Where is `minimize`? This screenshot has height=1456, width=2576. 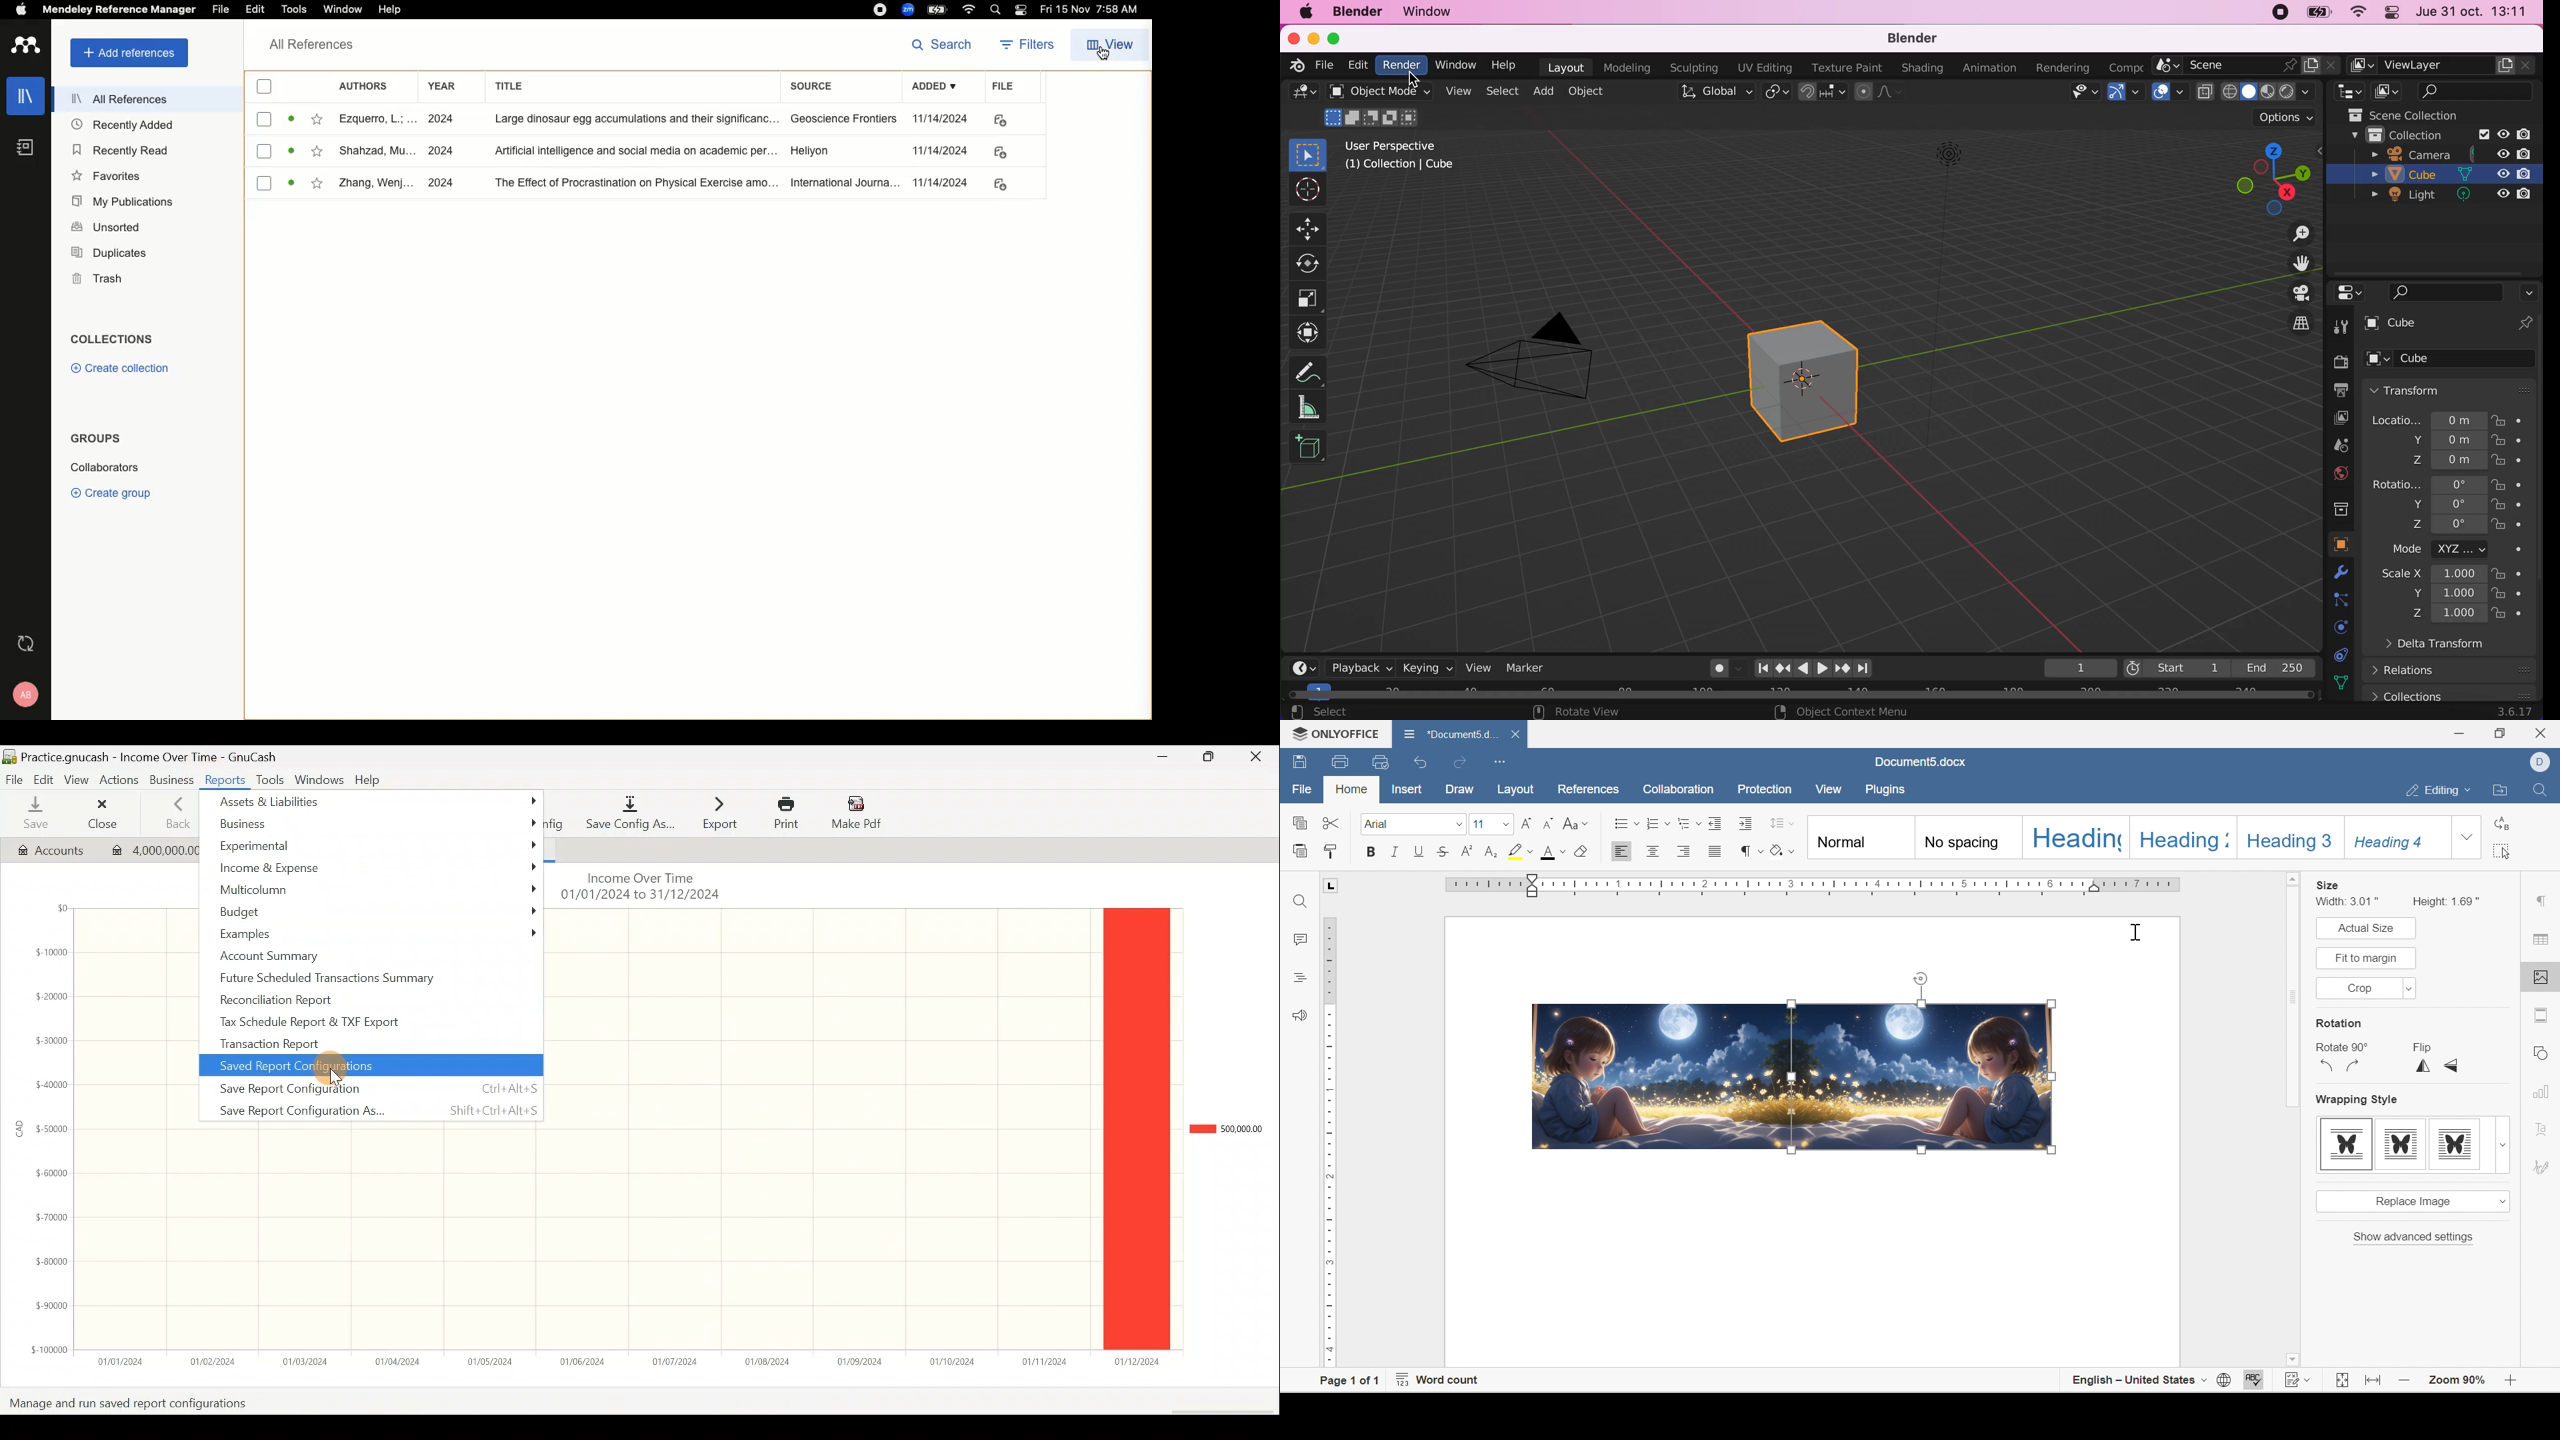
minimize is located at coordinates (1314, 38).